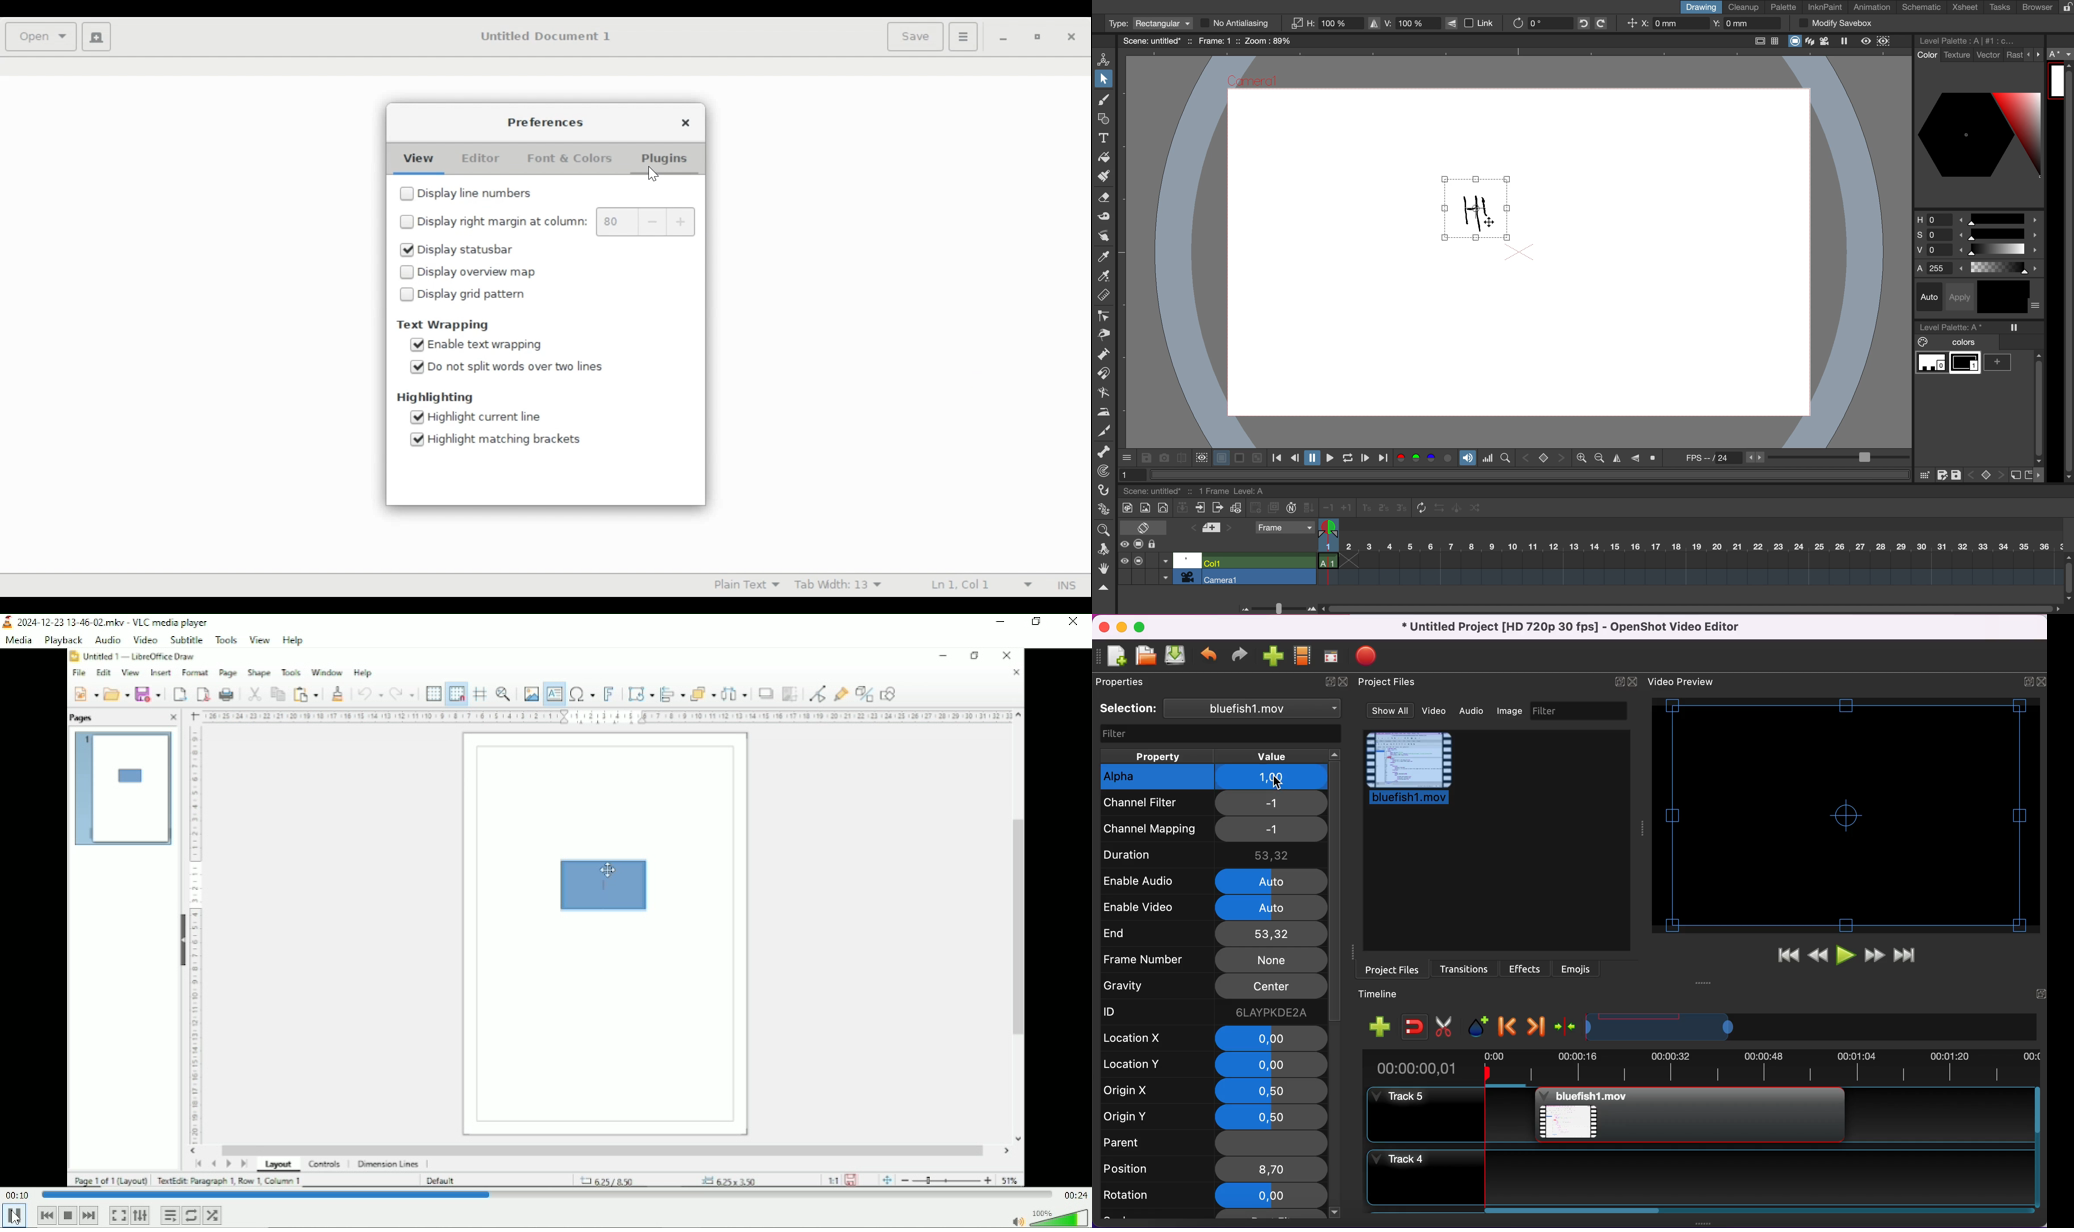 The width and height of the screenshot is (2100, 1232). Describe the element at coordinates (475, 294) in the screenshot. I see `(un)check Display grid pattern` at that location.